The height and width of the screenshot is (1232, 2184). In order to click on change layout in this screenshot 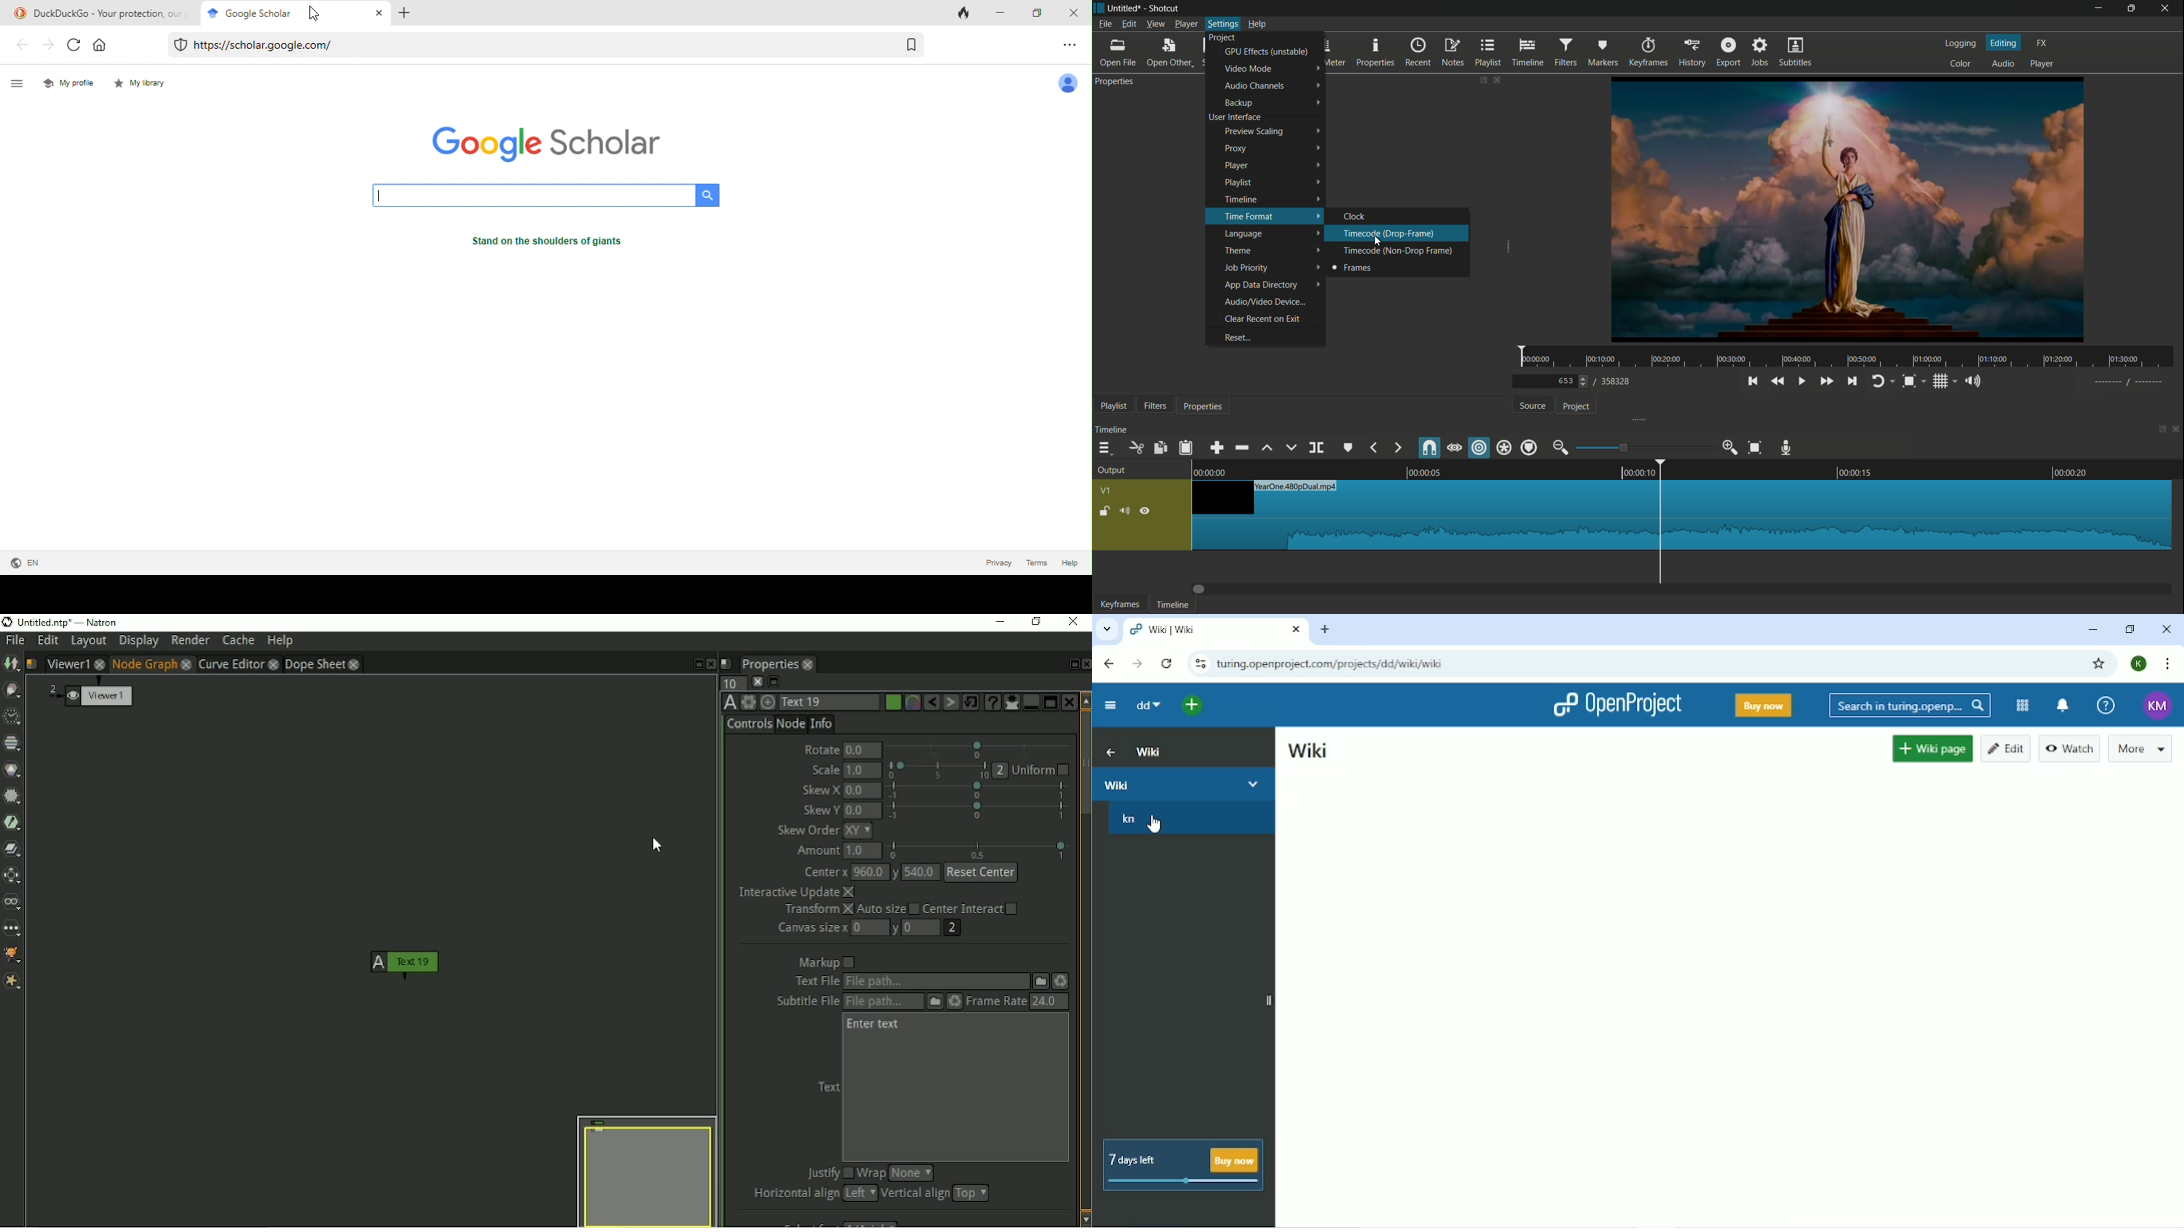, I will do `click(1483, 80)`.